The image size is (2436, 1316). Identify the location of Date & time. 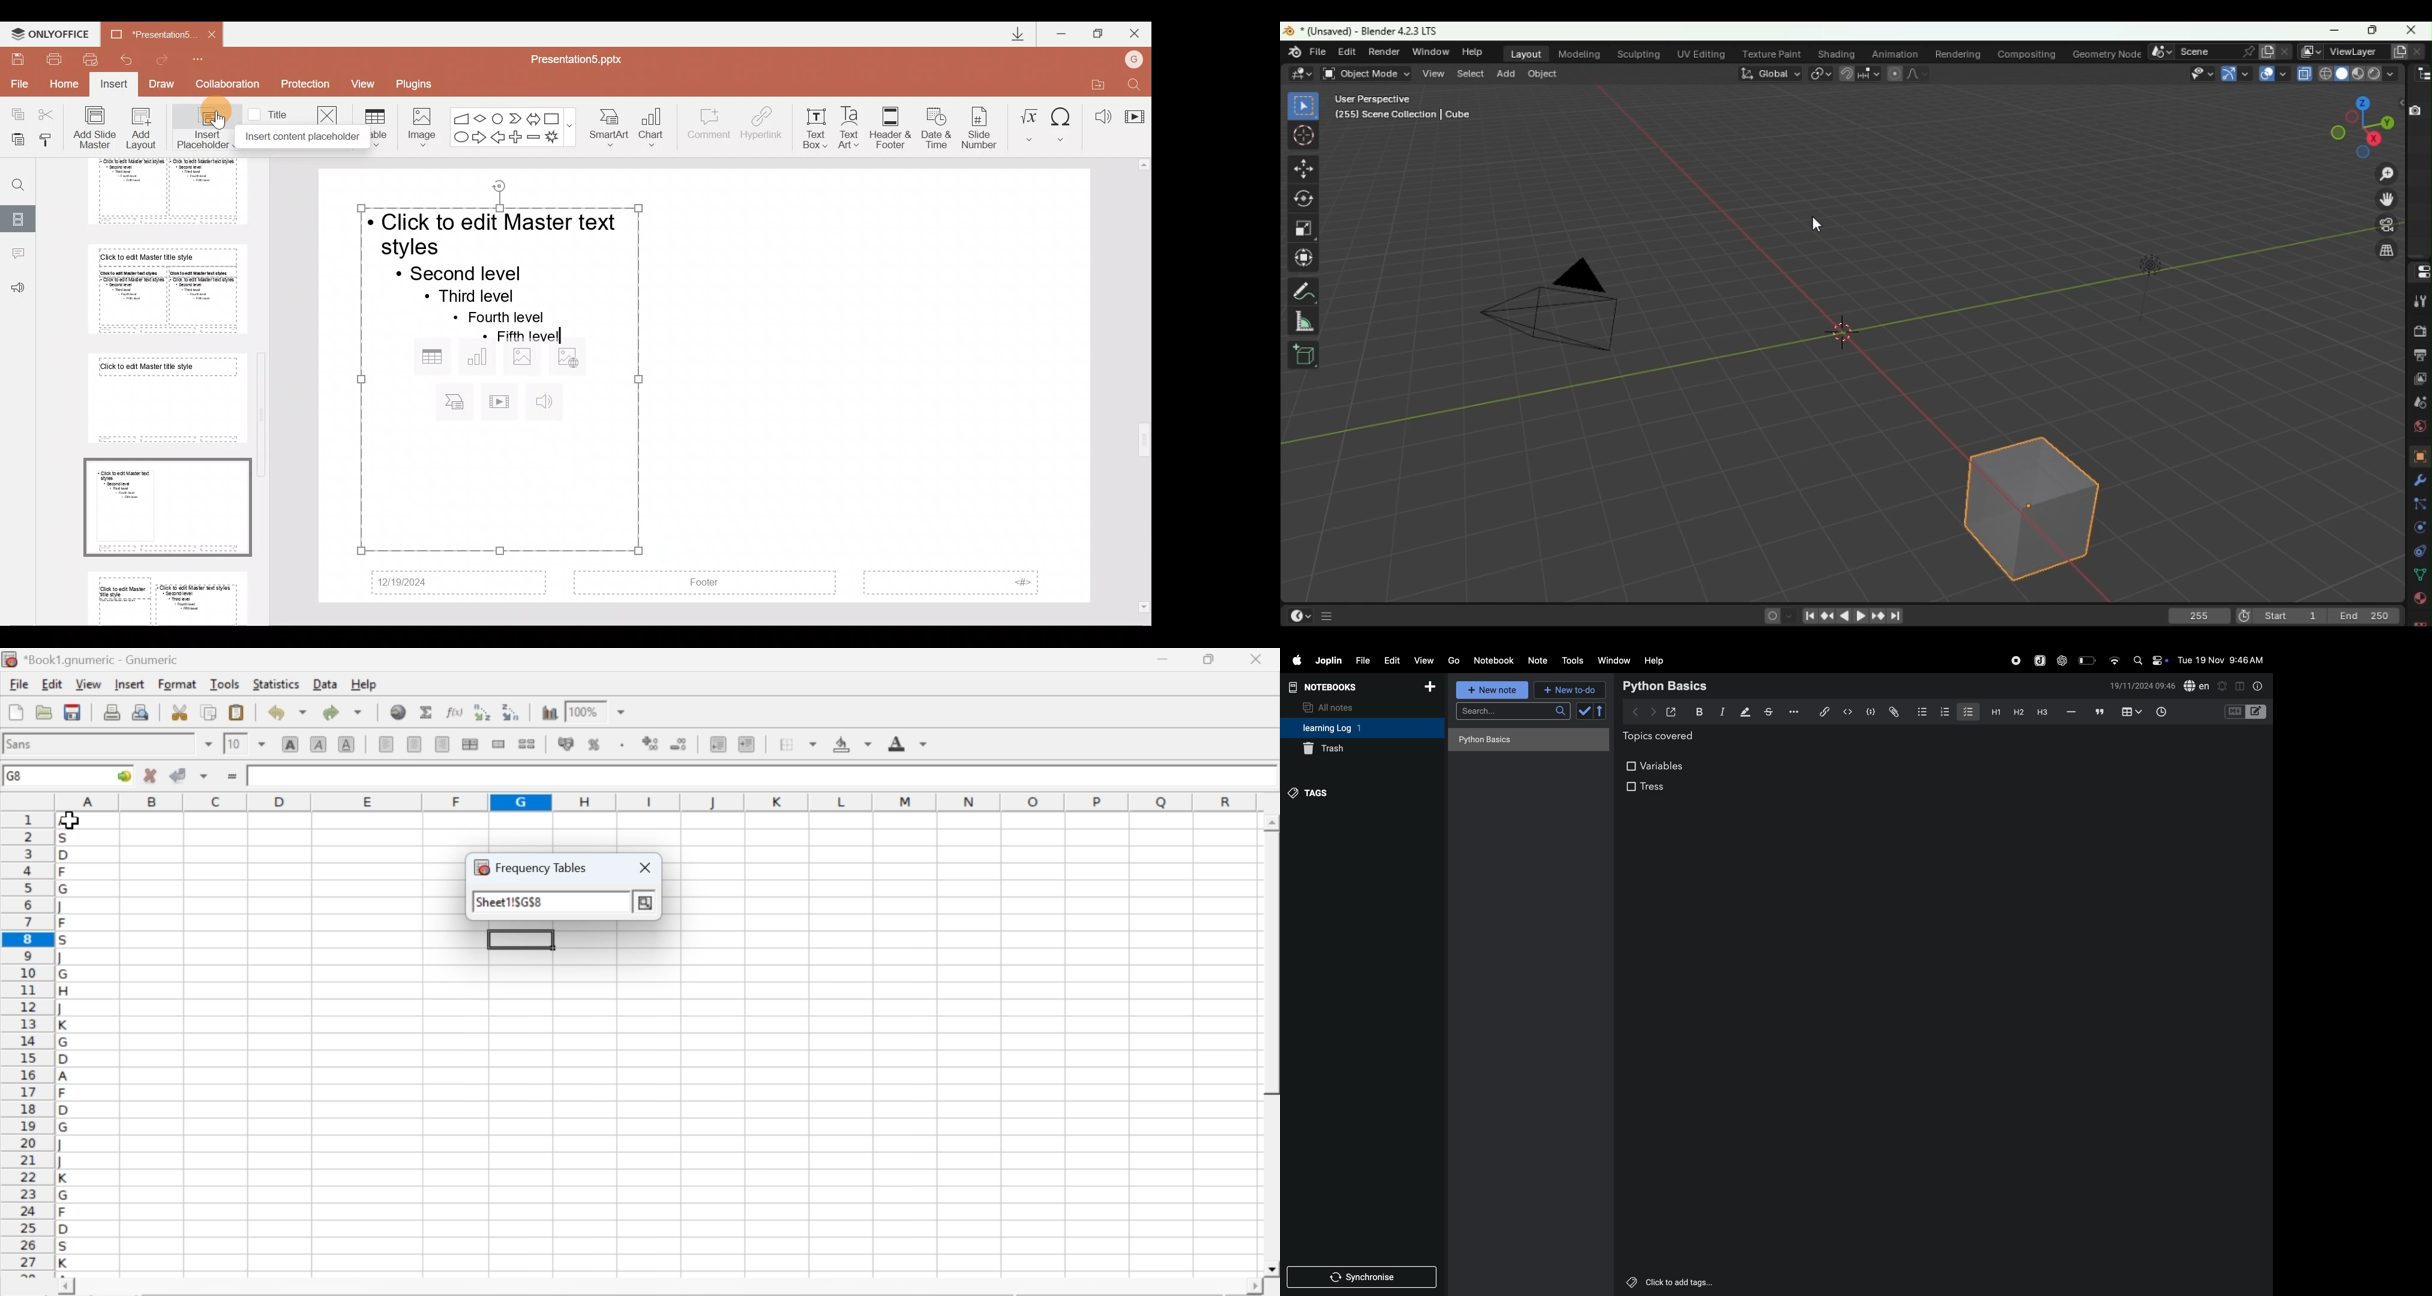
(934, 125).